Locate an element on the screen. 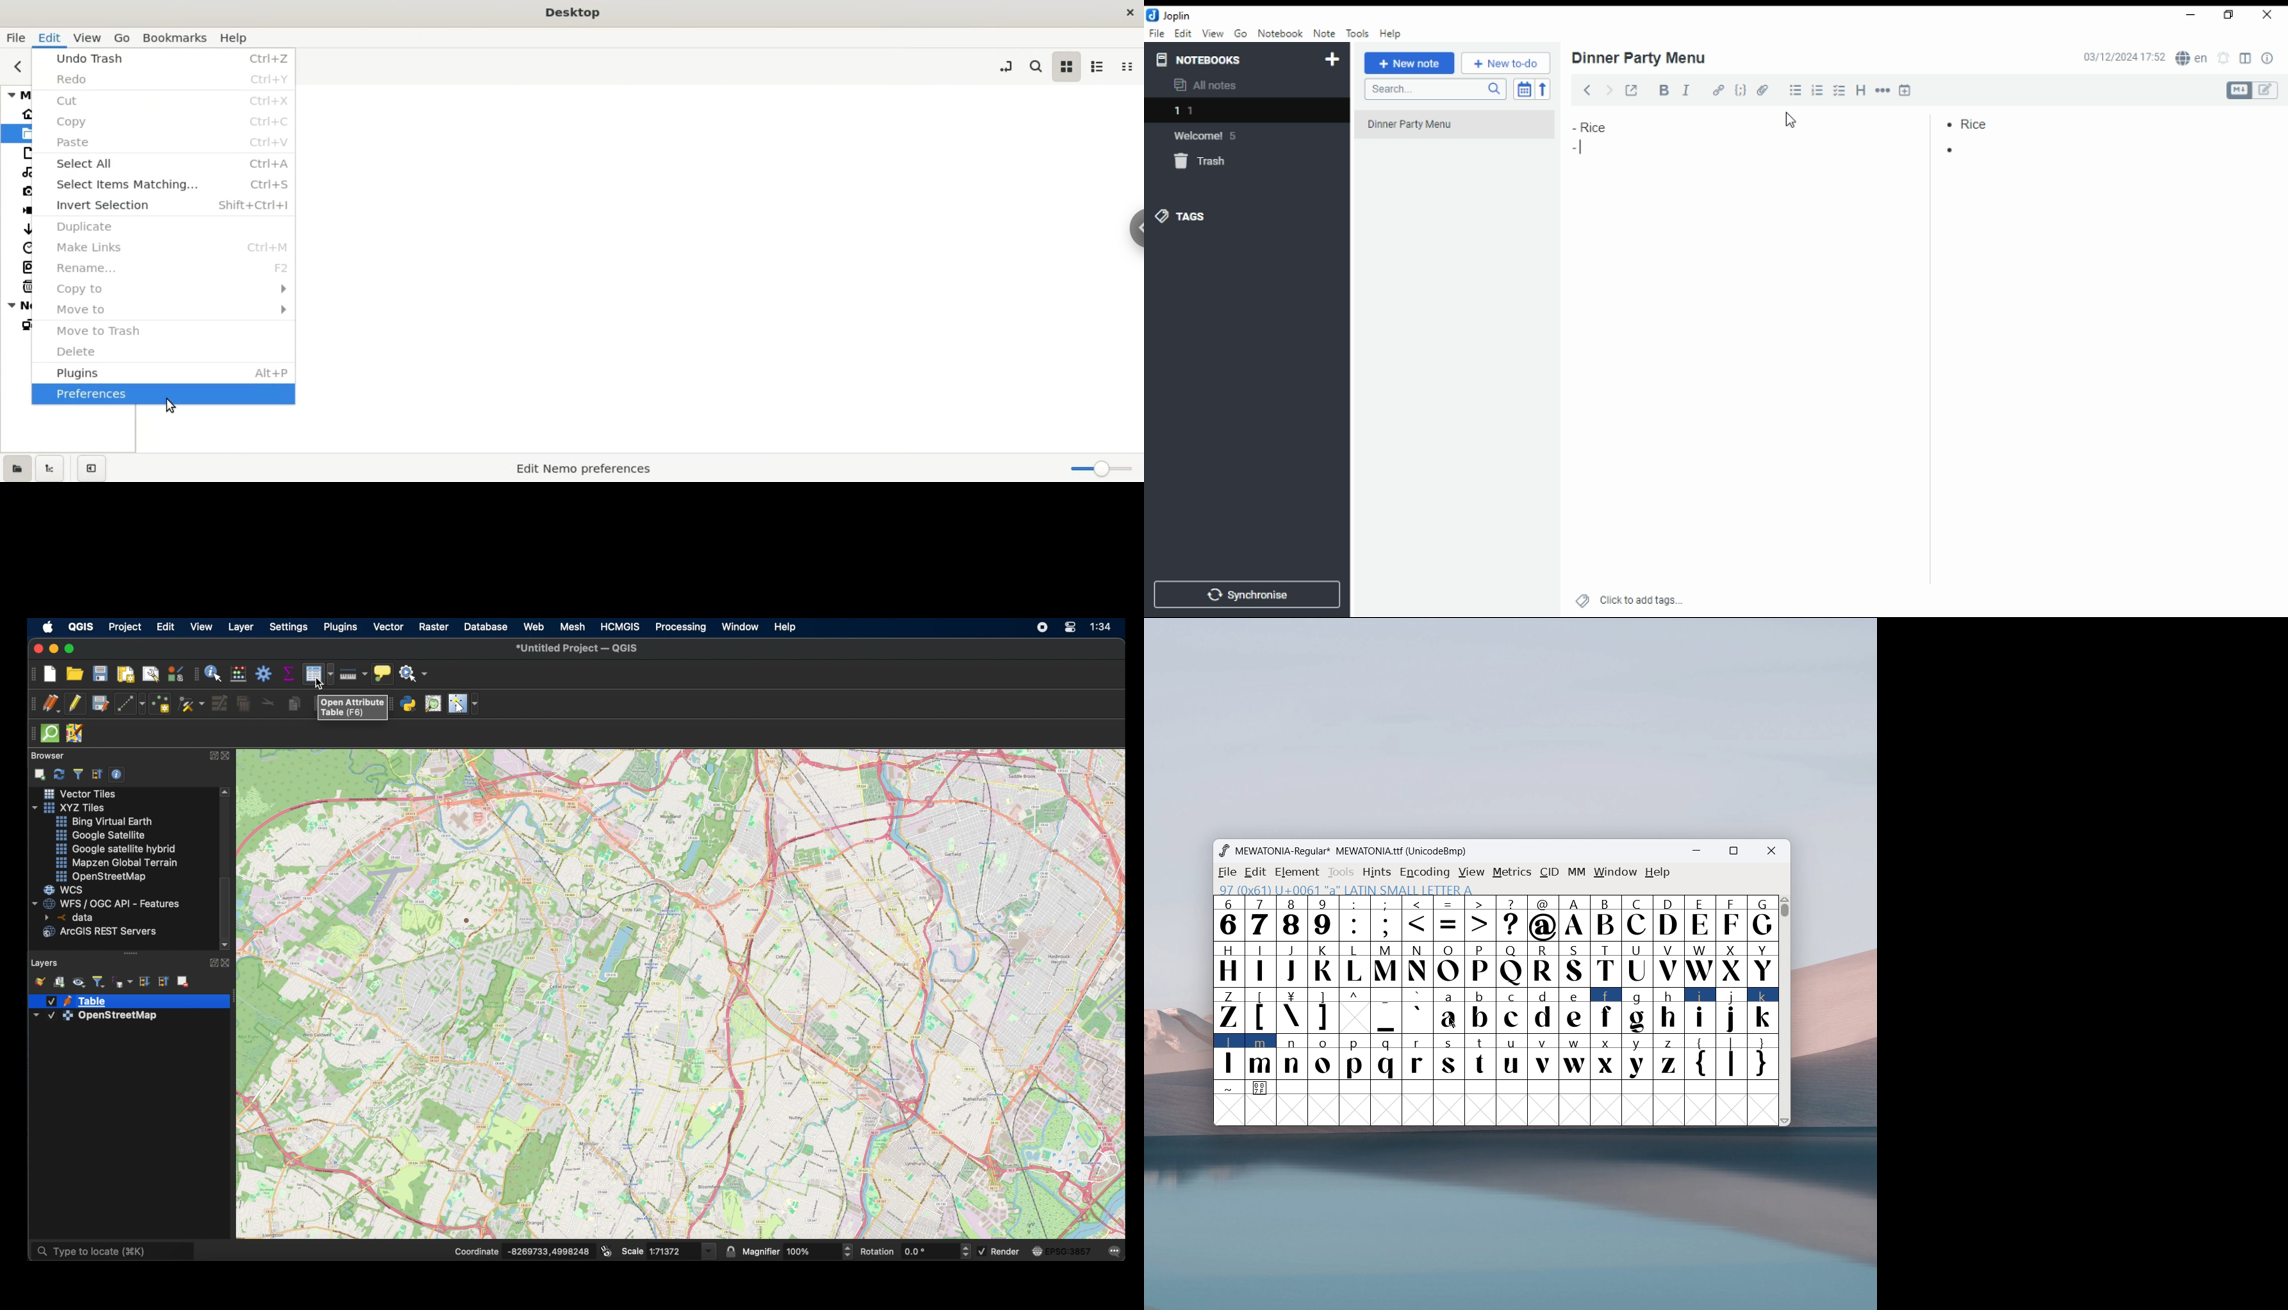 Image resolution: width=2296 pixels, height=1316 pixels. layers is located at coordinates (45, 964).